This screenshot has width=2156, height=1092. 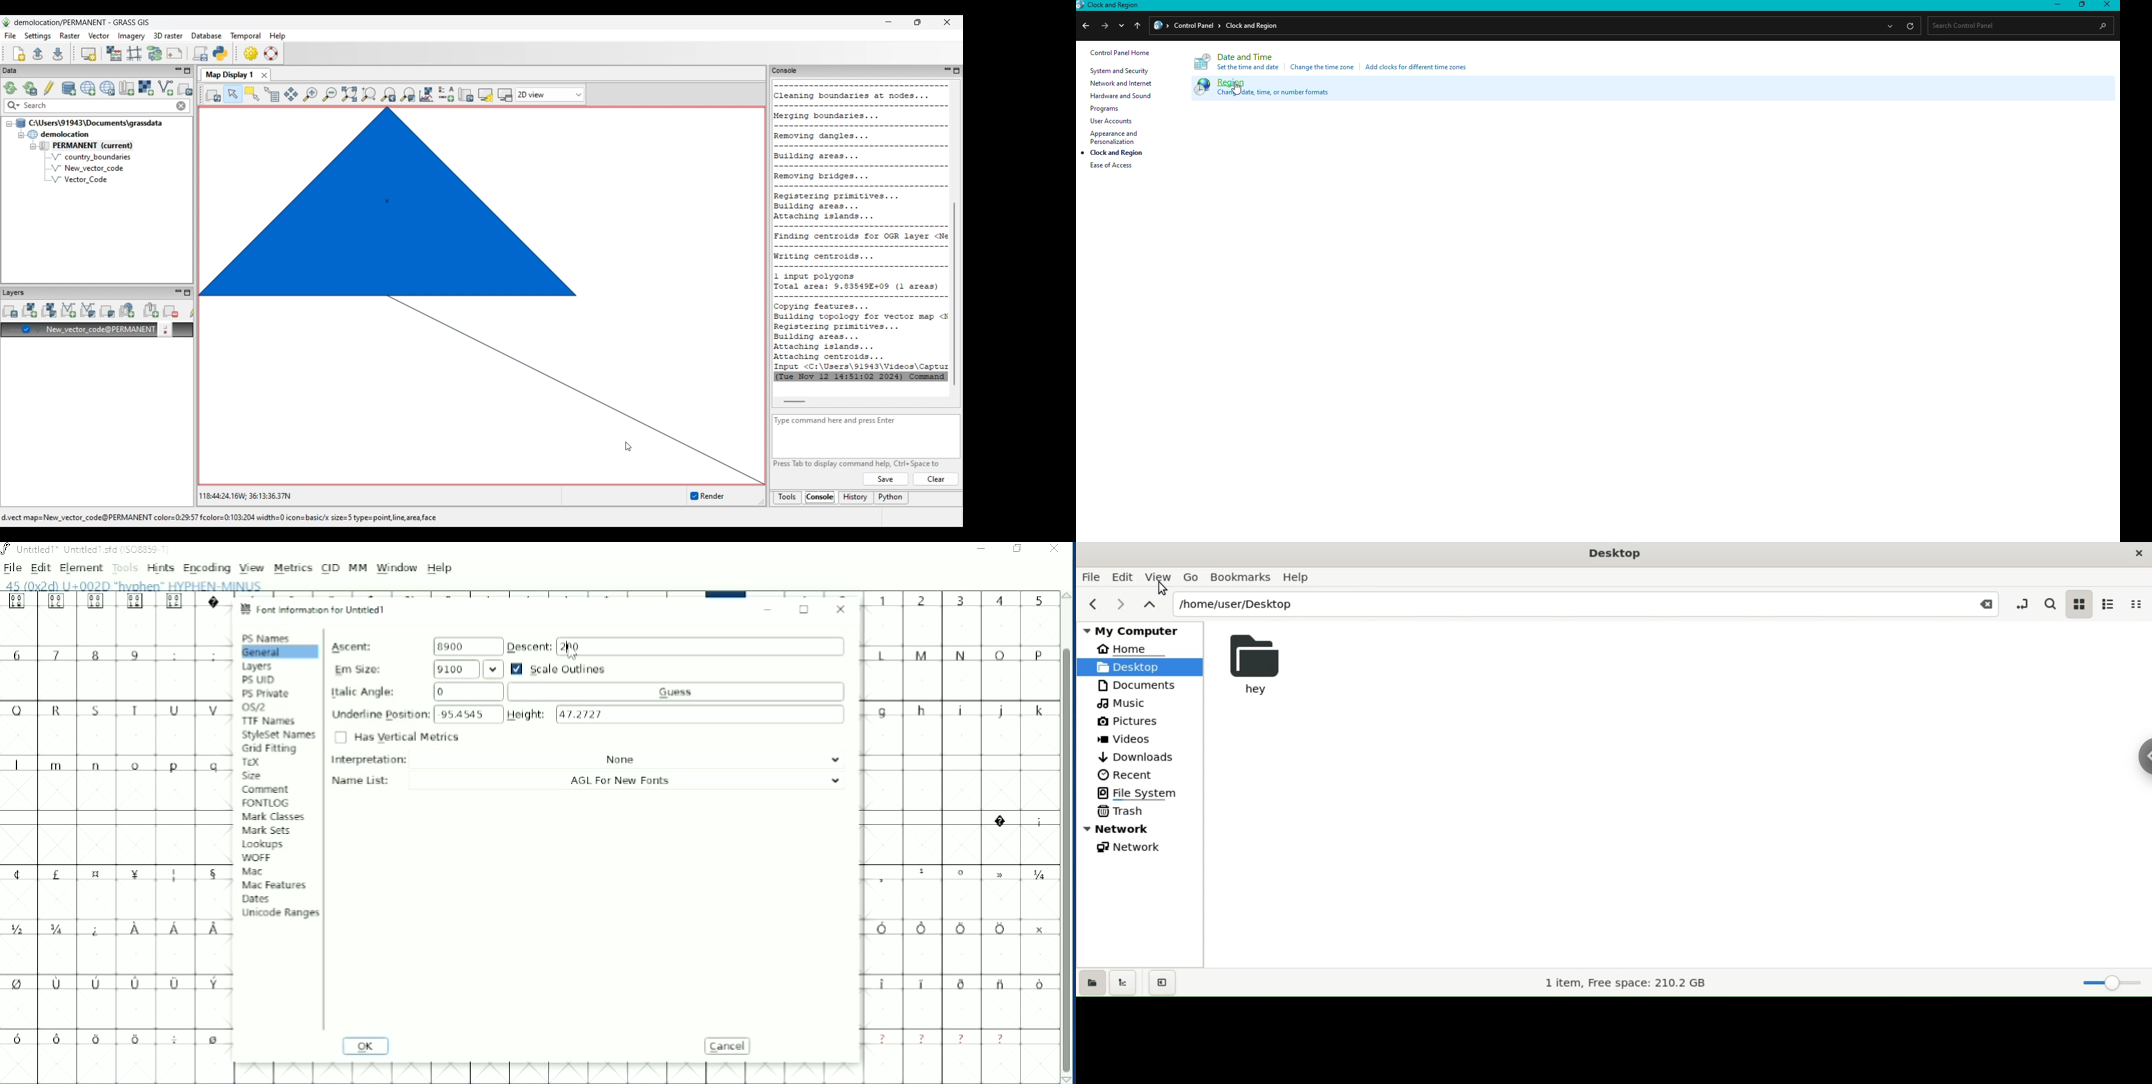 What do you see at coordinates (579, 691) in the screenshot?
I see `Italic Angle` at bounding box center [579, 691].